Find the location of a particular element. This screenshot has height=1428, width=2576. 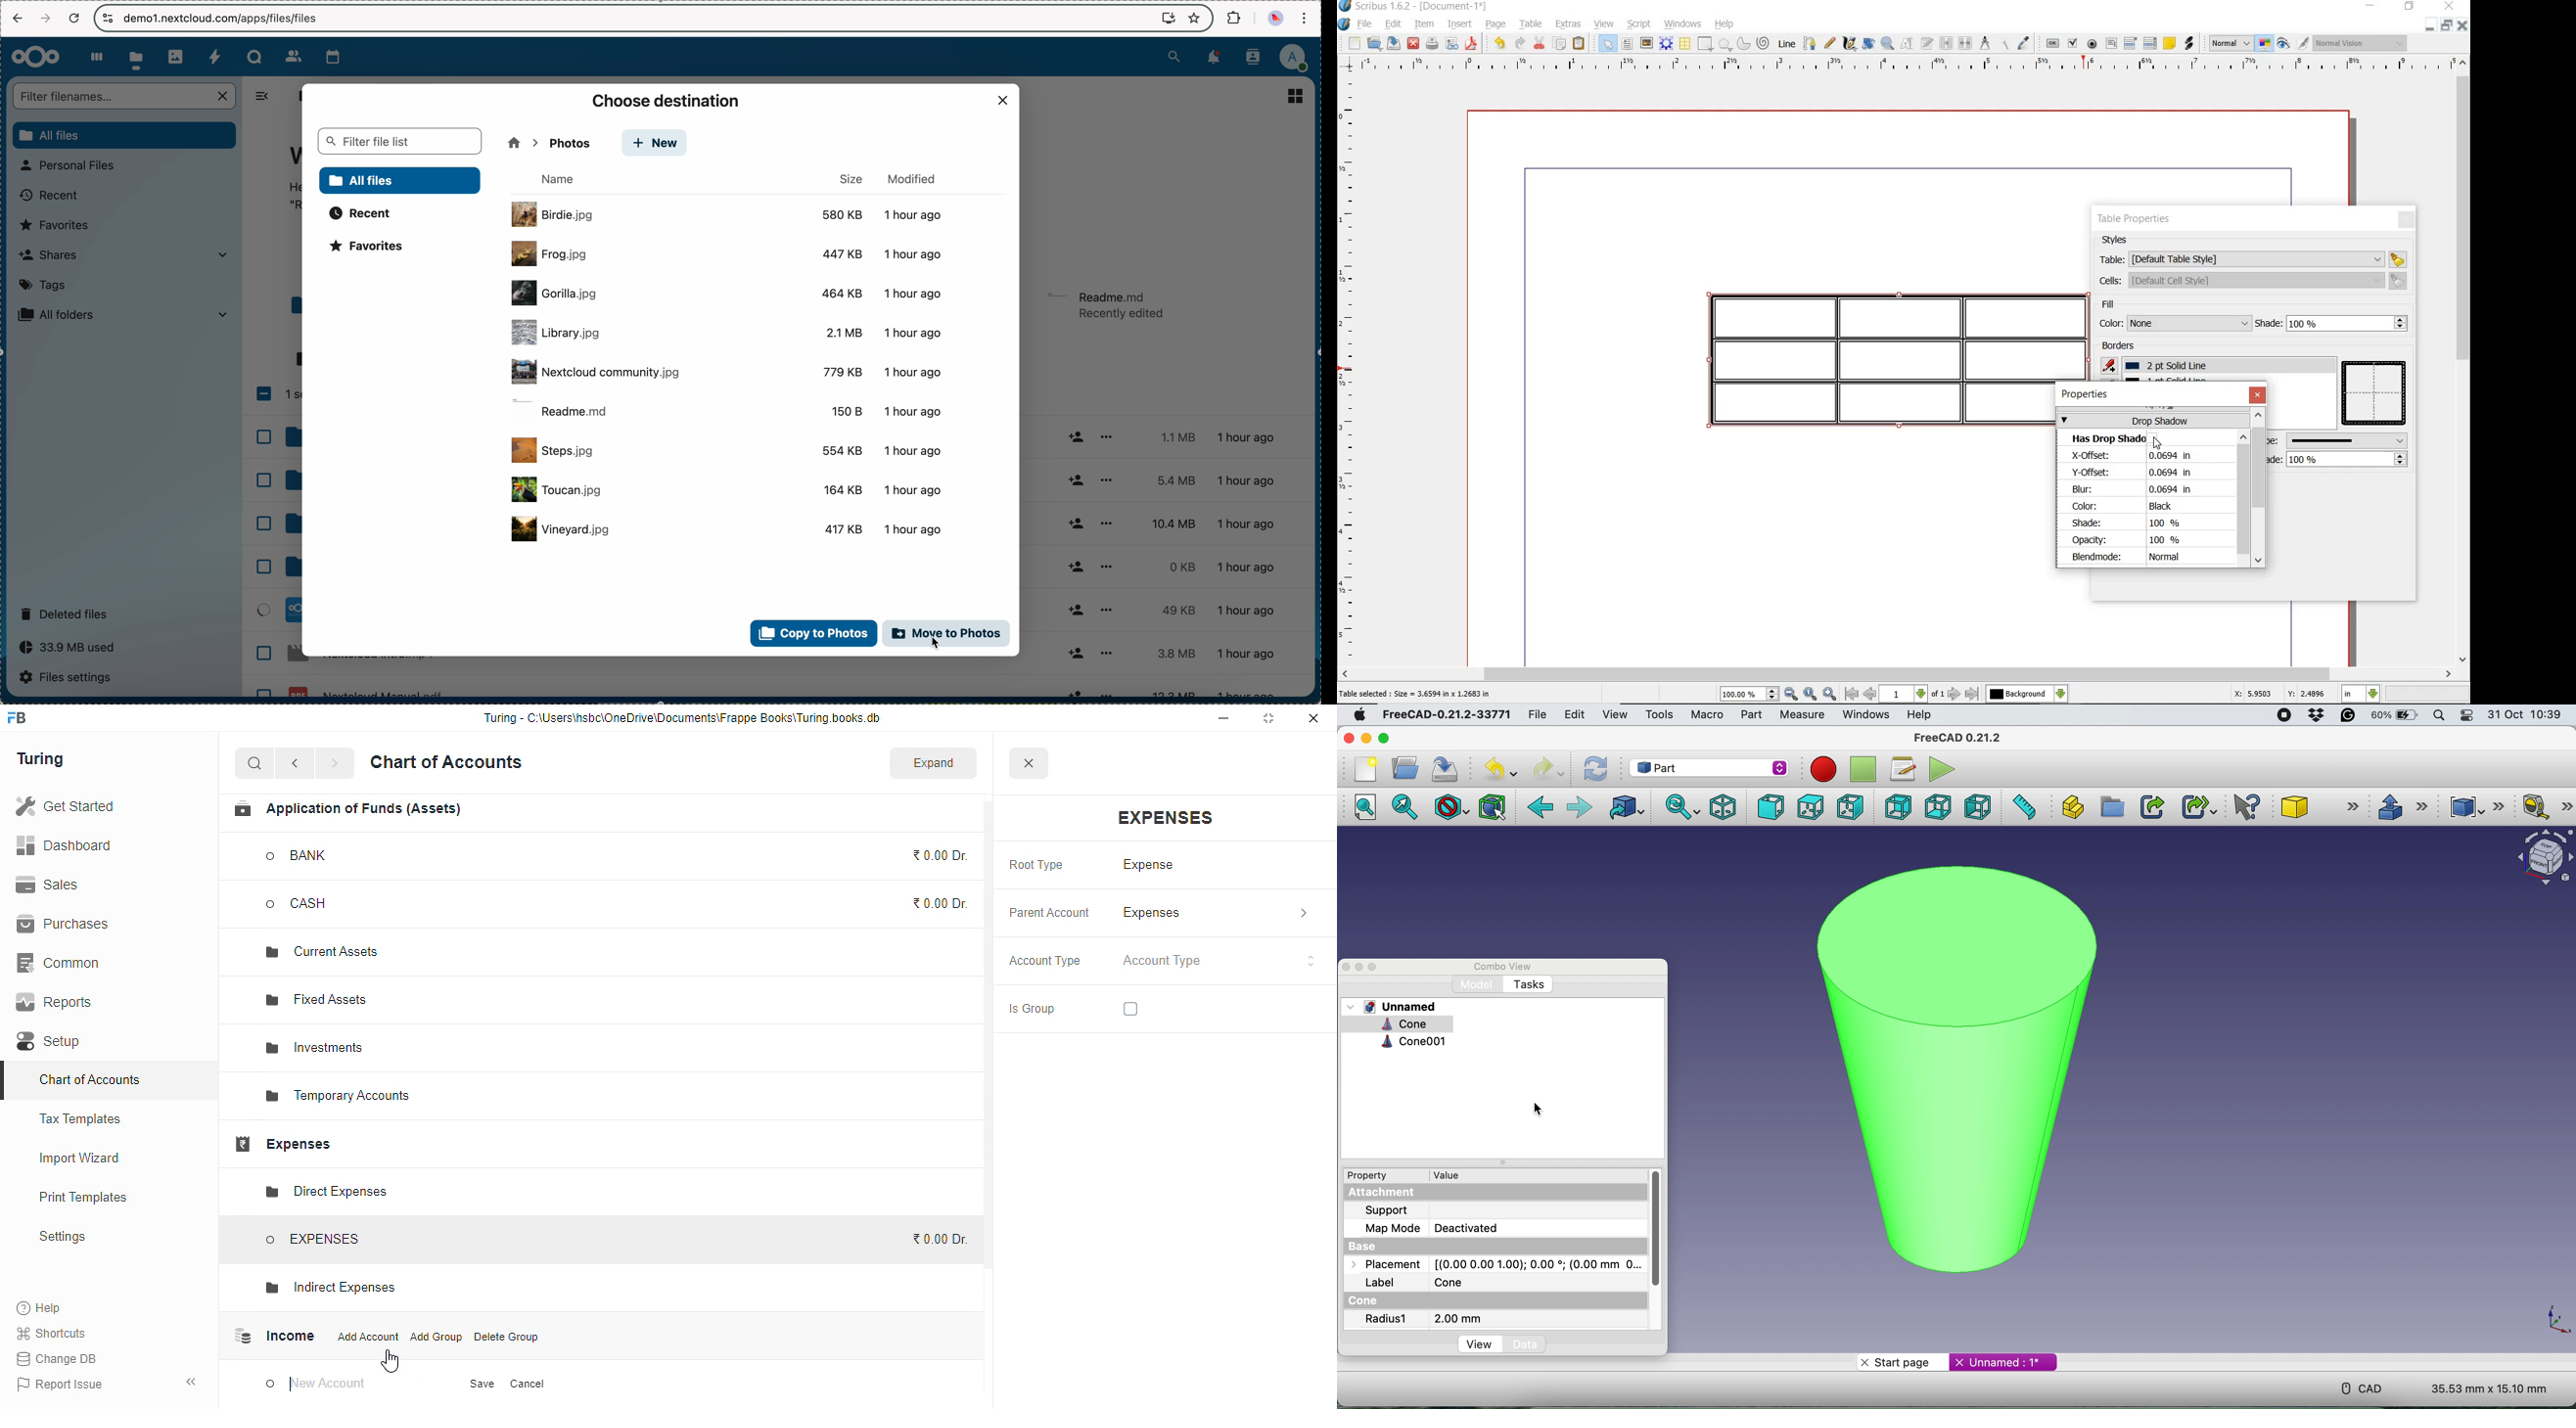

Color: Black is located at coordinates (2136, 507).